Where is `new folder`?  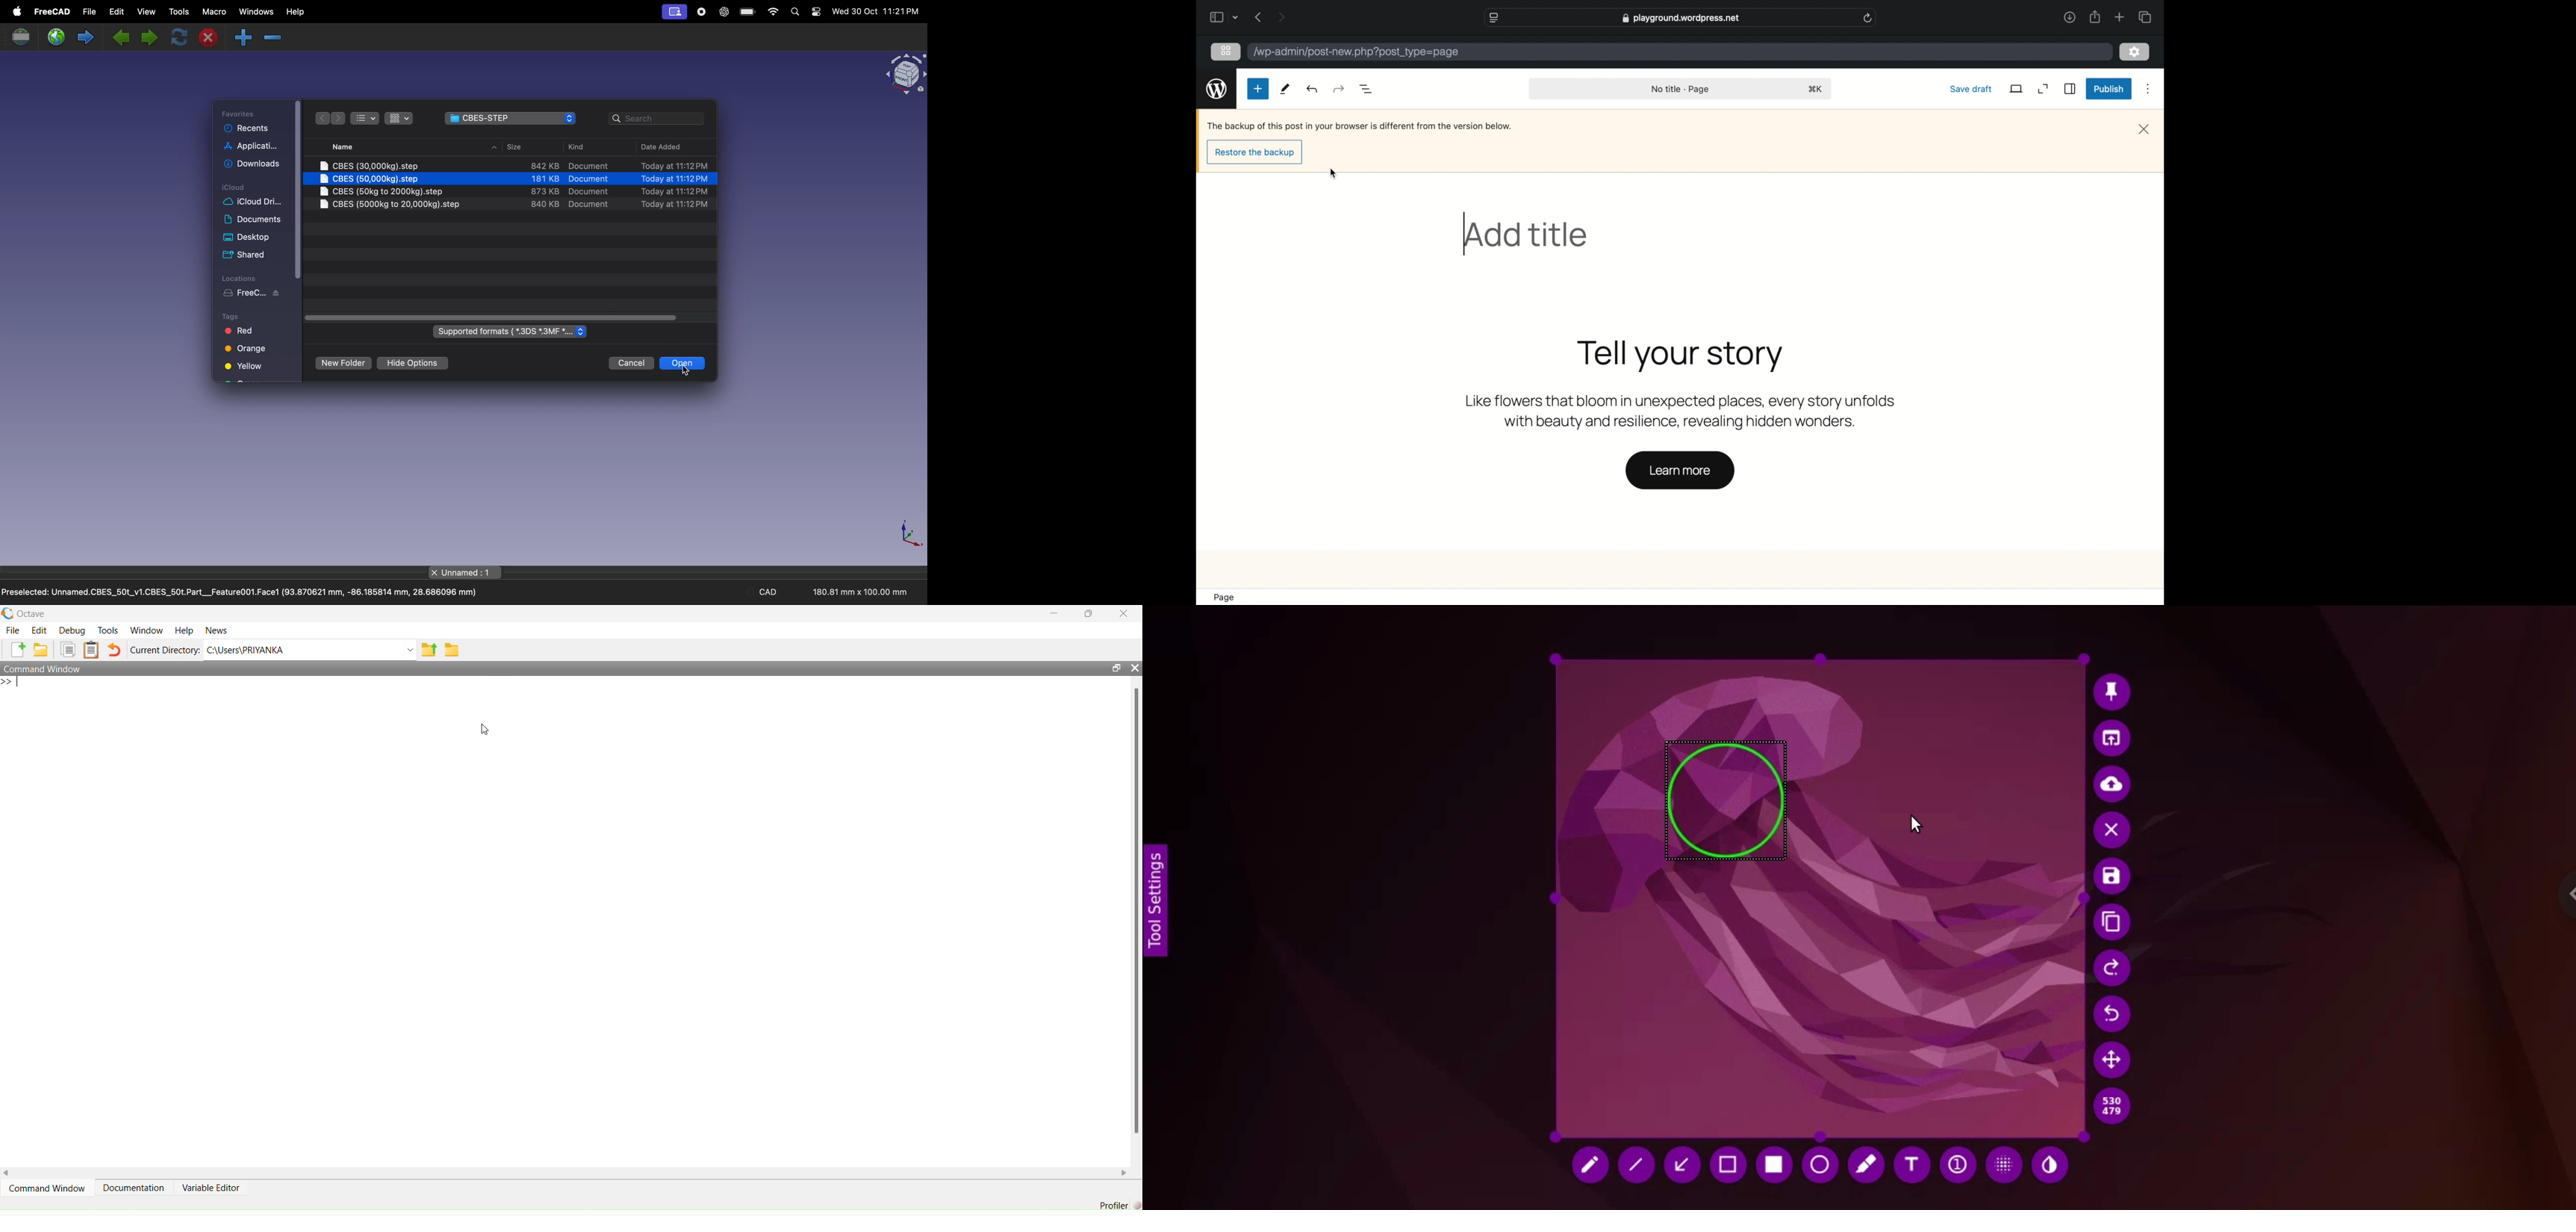 new folder is located at coordinates (343, 363).